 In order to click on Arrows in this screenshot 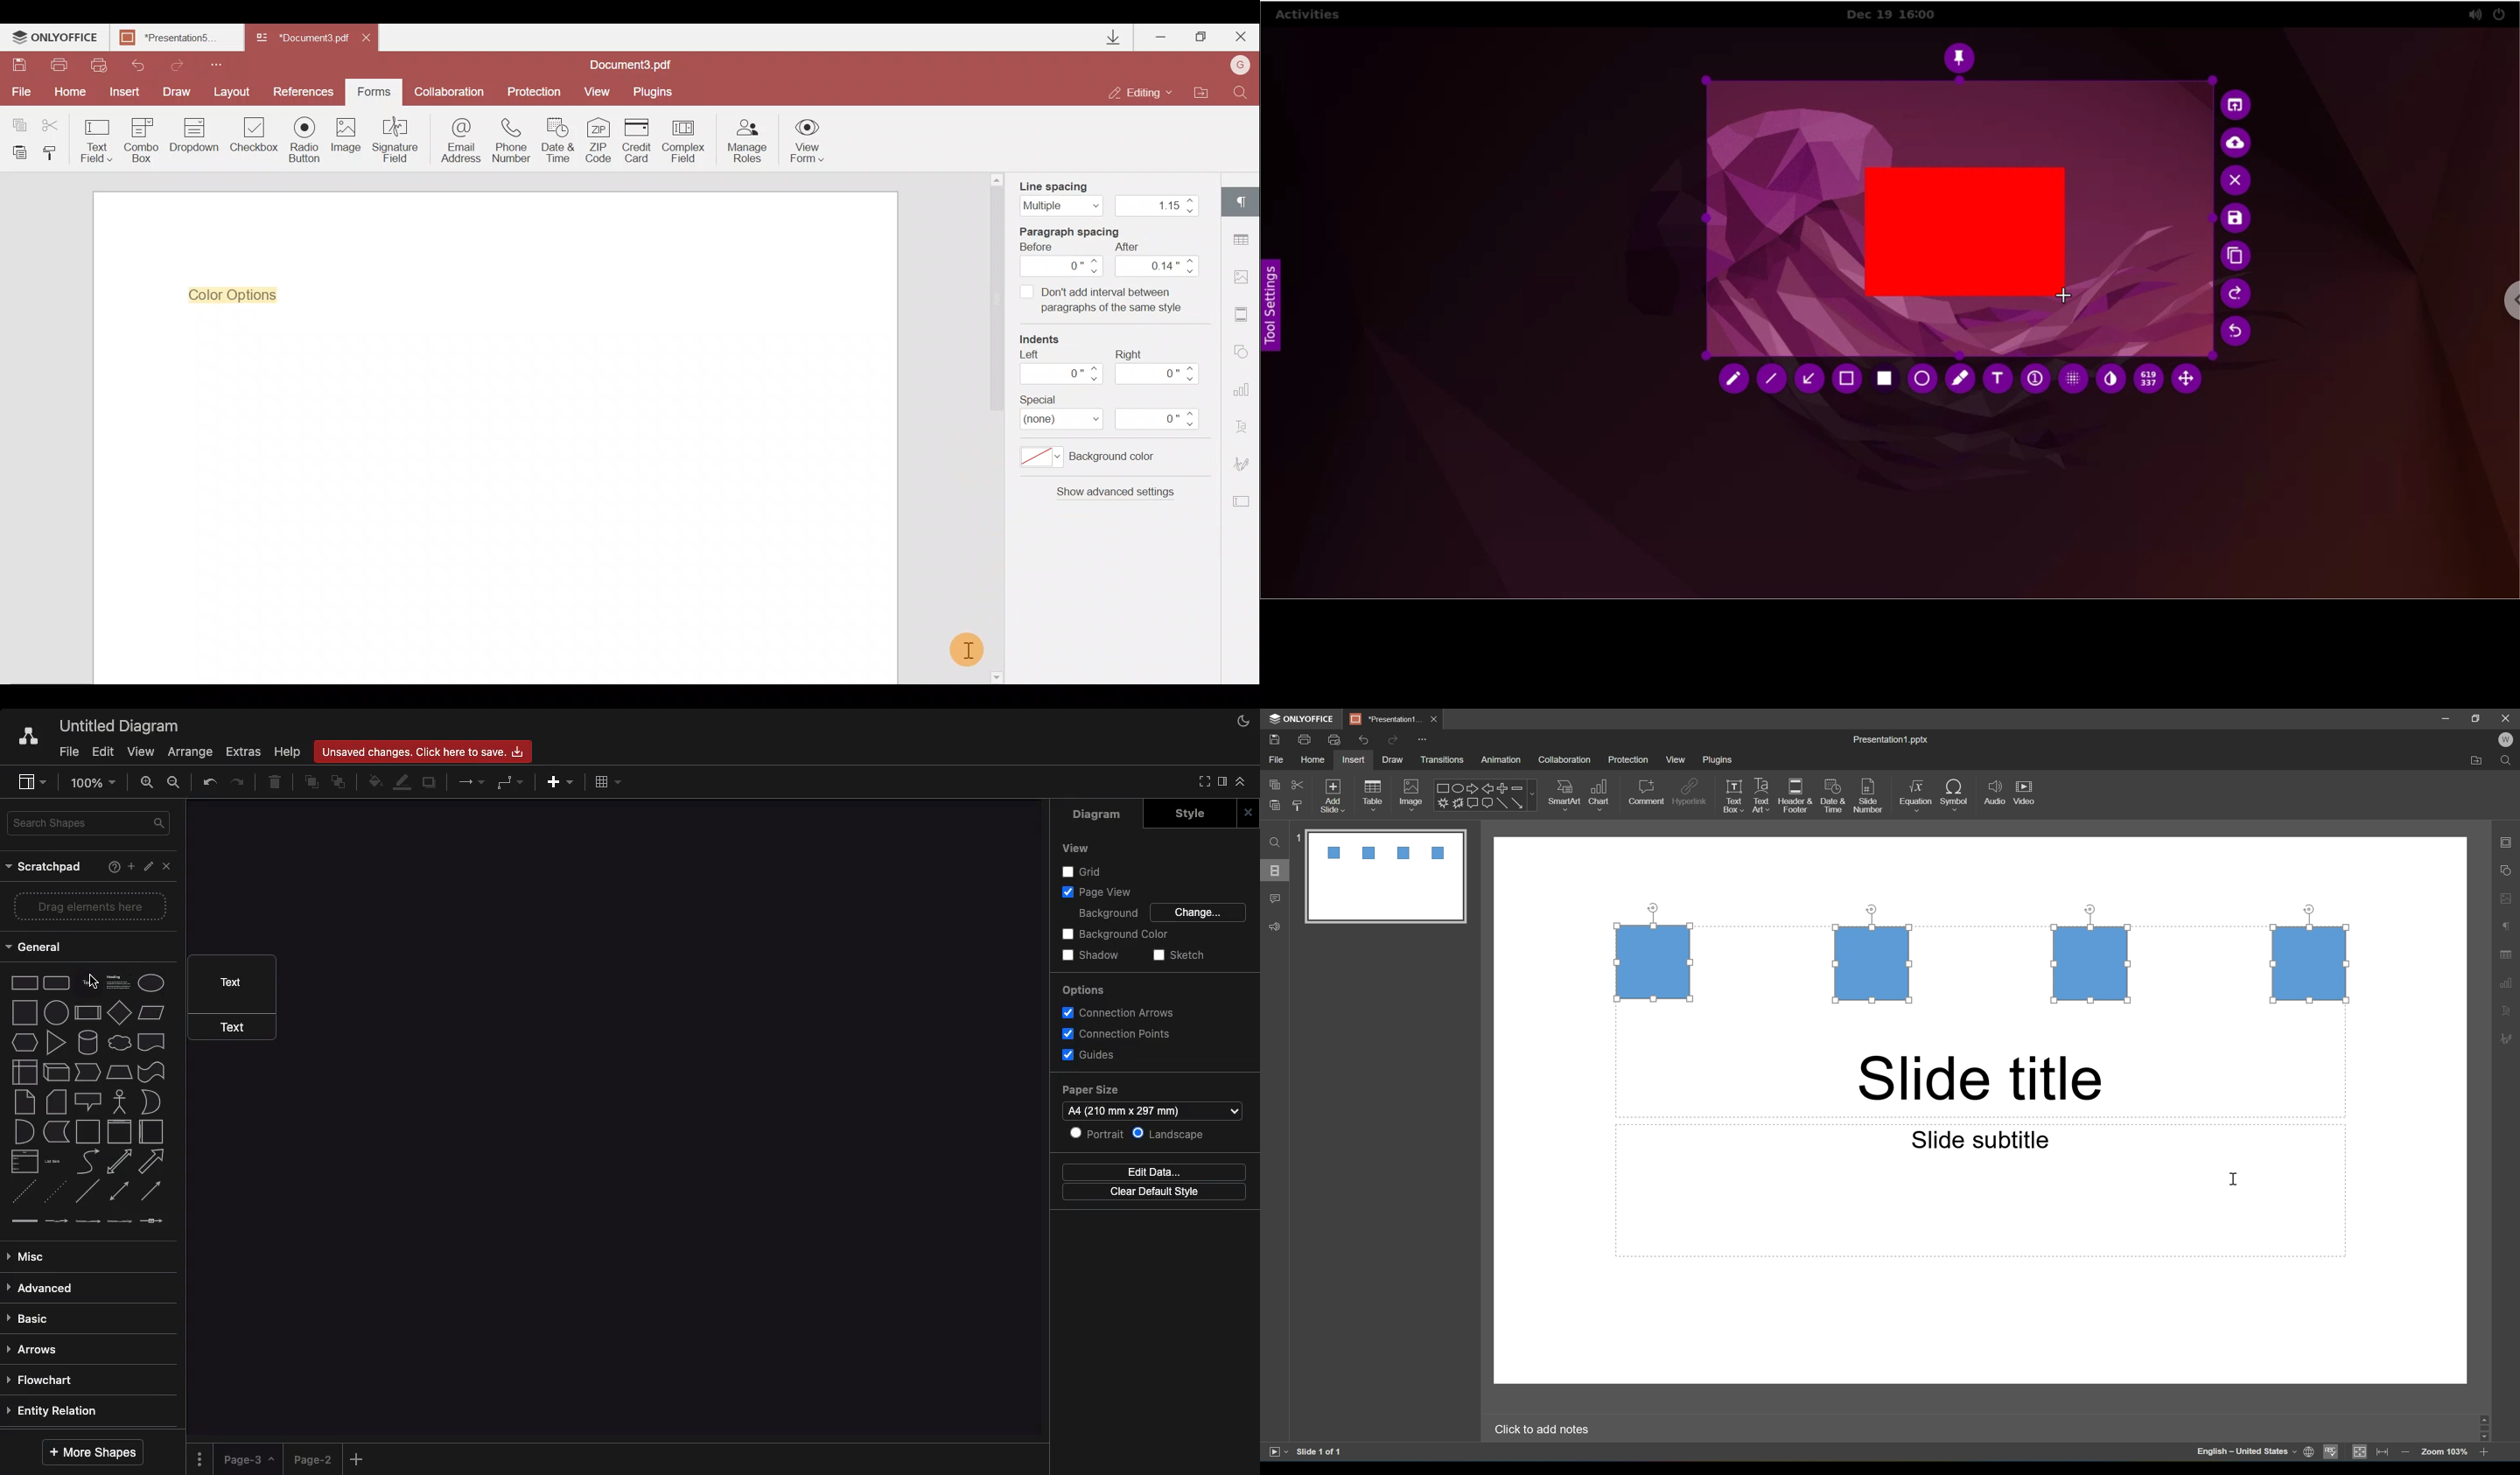, I will do `click(469, 783)`.